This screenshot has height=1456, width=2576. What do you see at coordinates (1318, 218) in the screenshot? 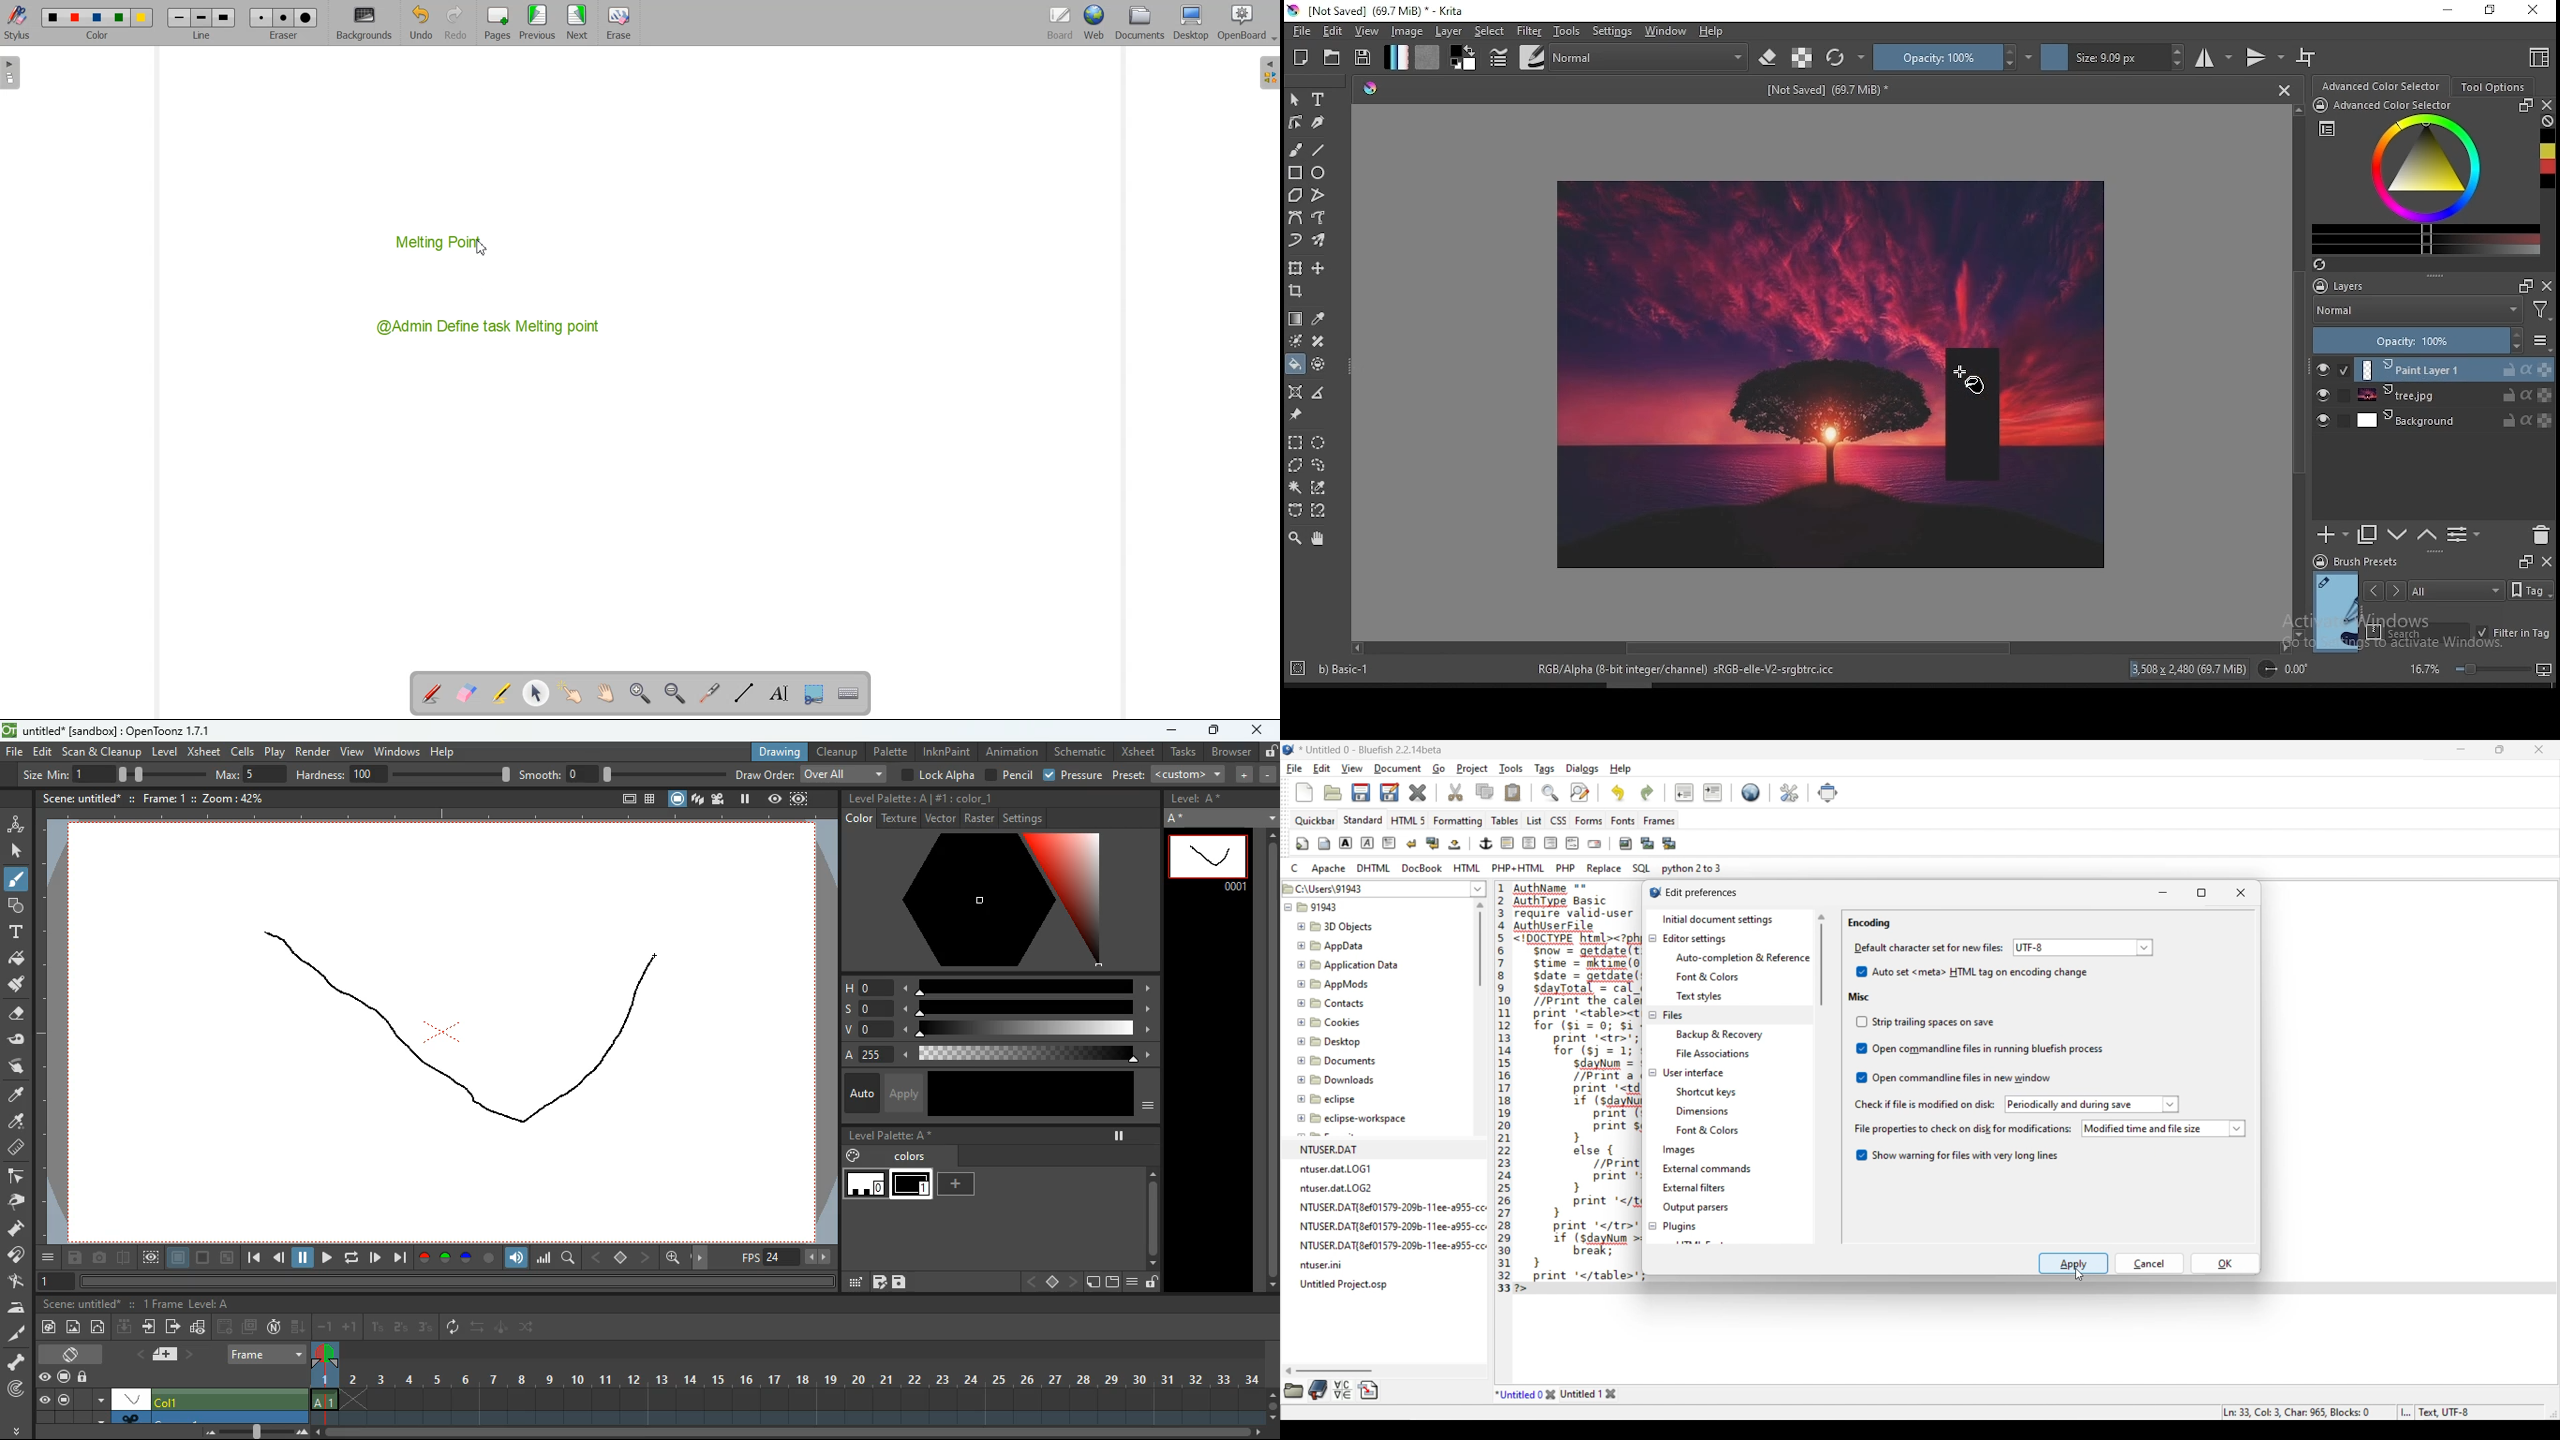
I see `freehand path tool` at bounding box center [1318, 218].